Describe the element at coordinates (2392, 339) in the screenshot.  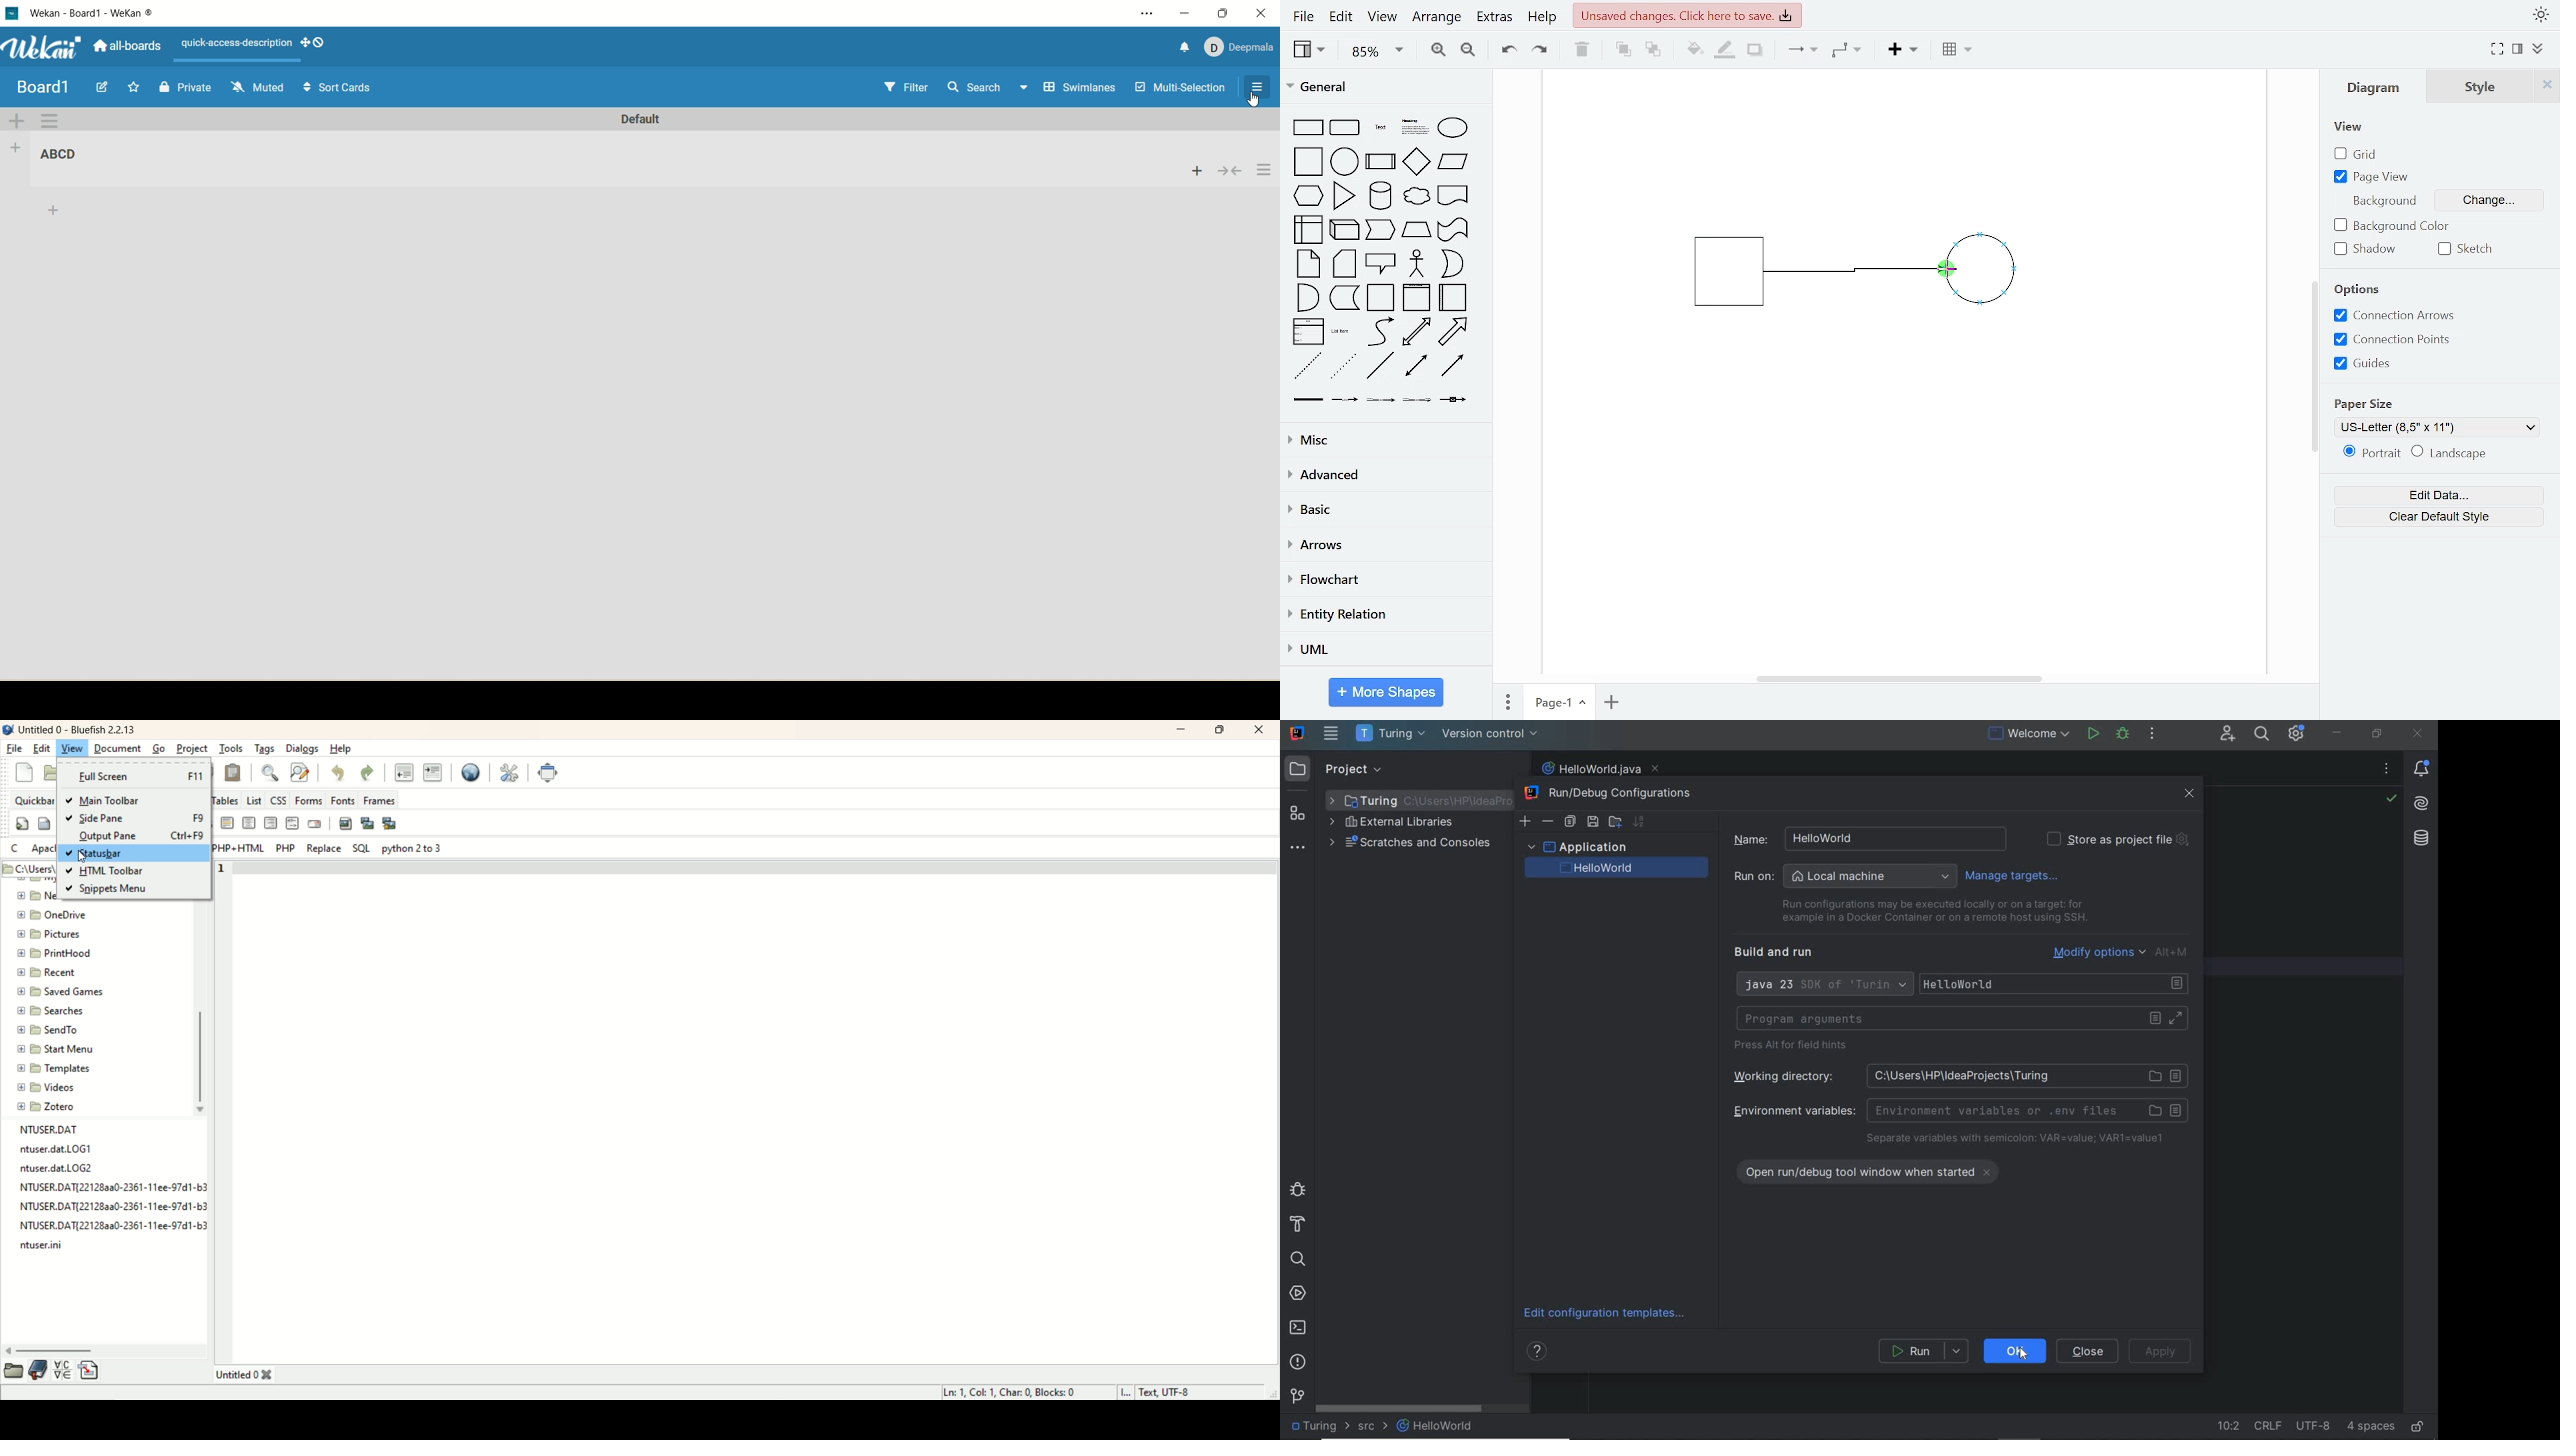
I see `connection points` at that location.